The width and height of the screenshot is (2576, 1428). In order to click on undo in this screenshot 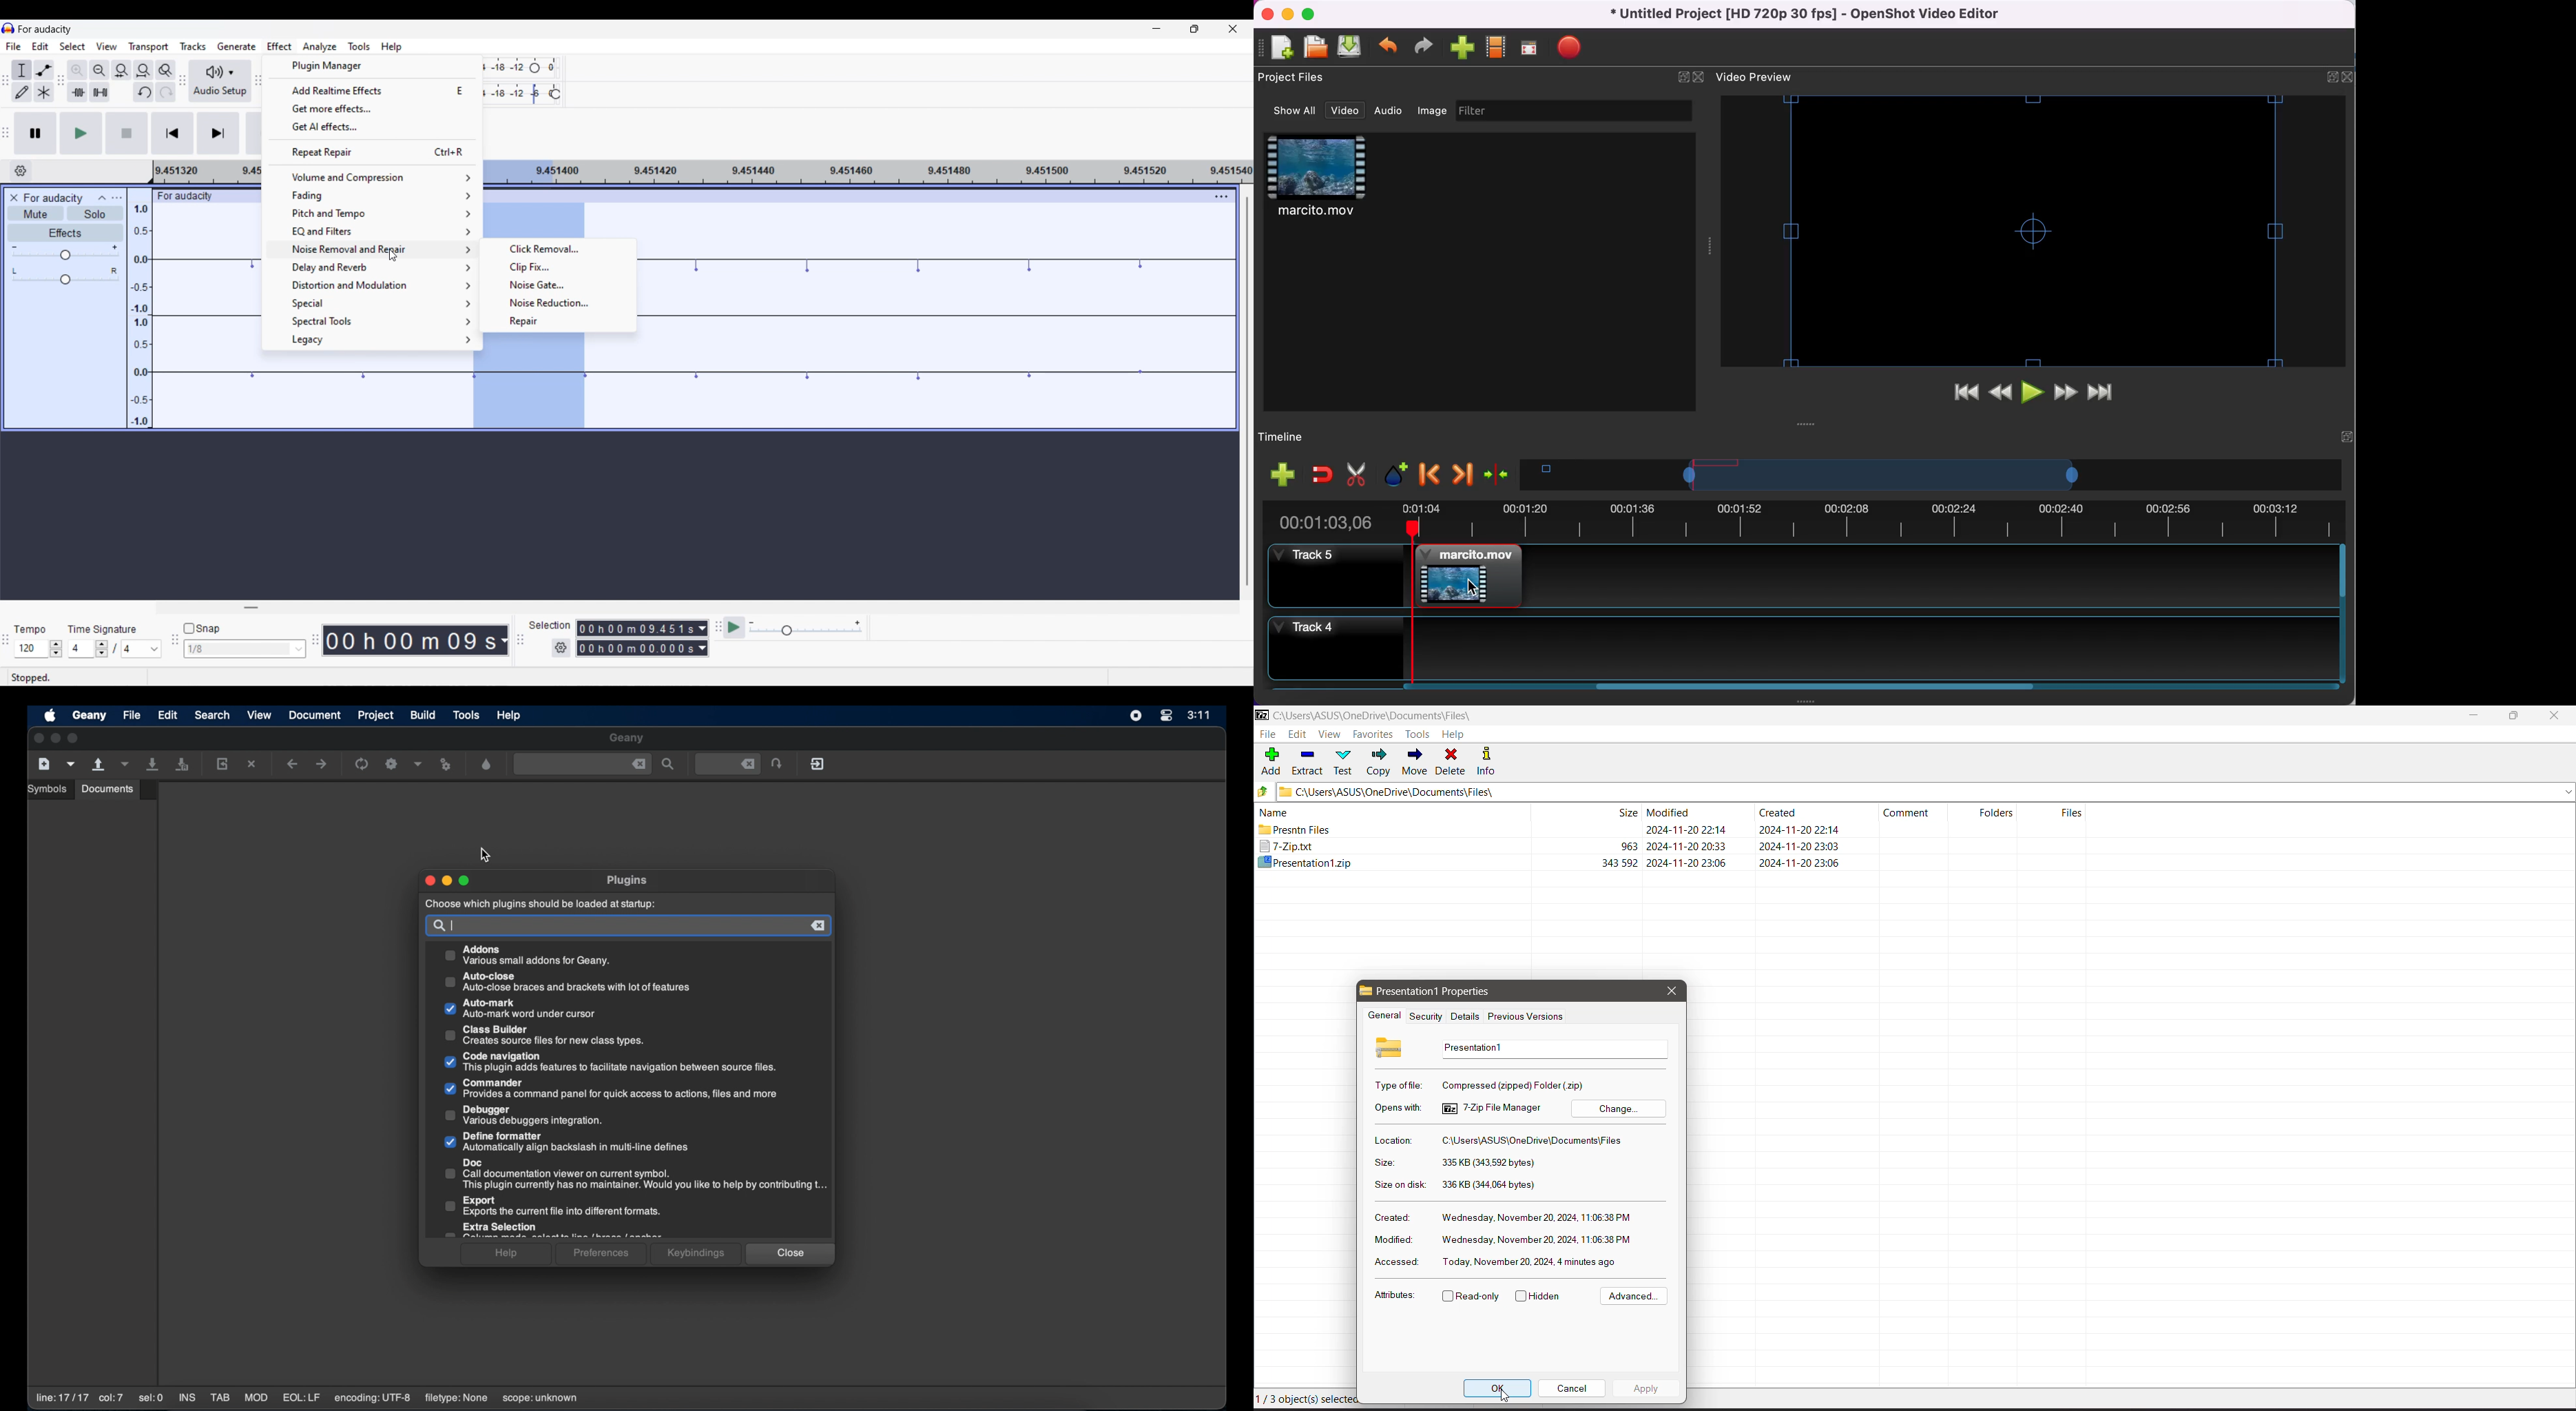, I will do `click(1389, 48)`.